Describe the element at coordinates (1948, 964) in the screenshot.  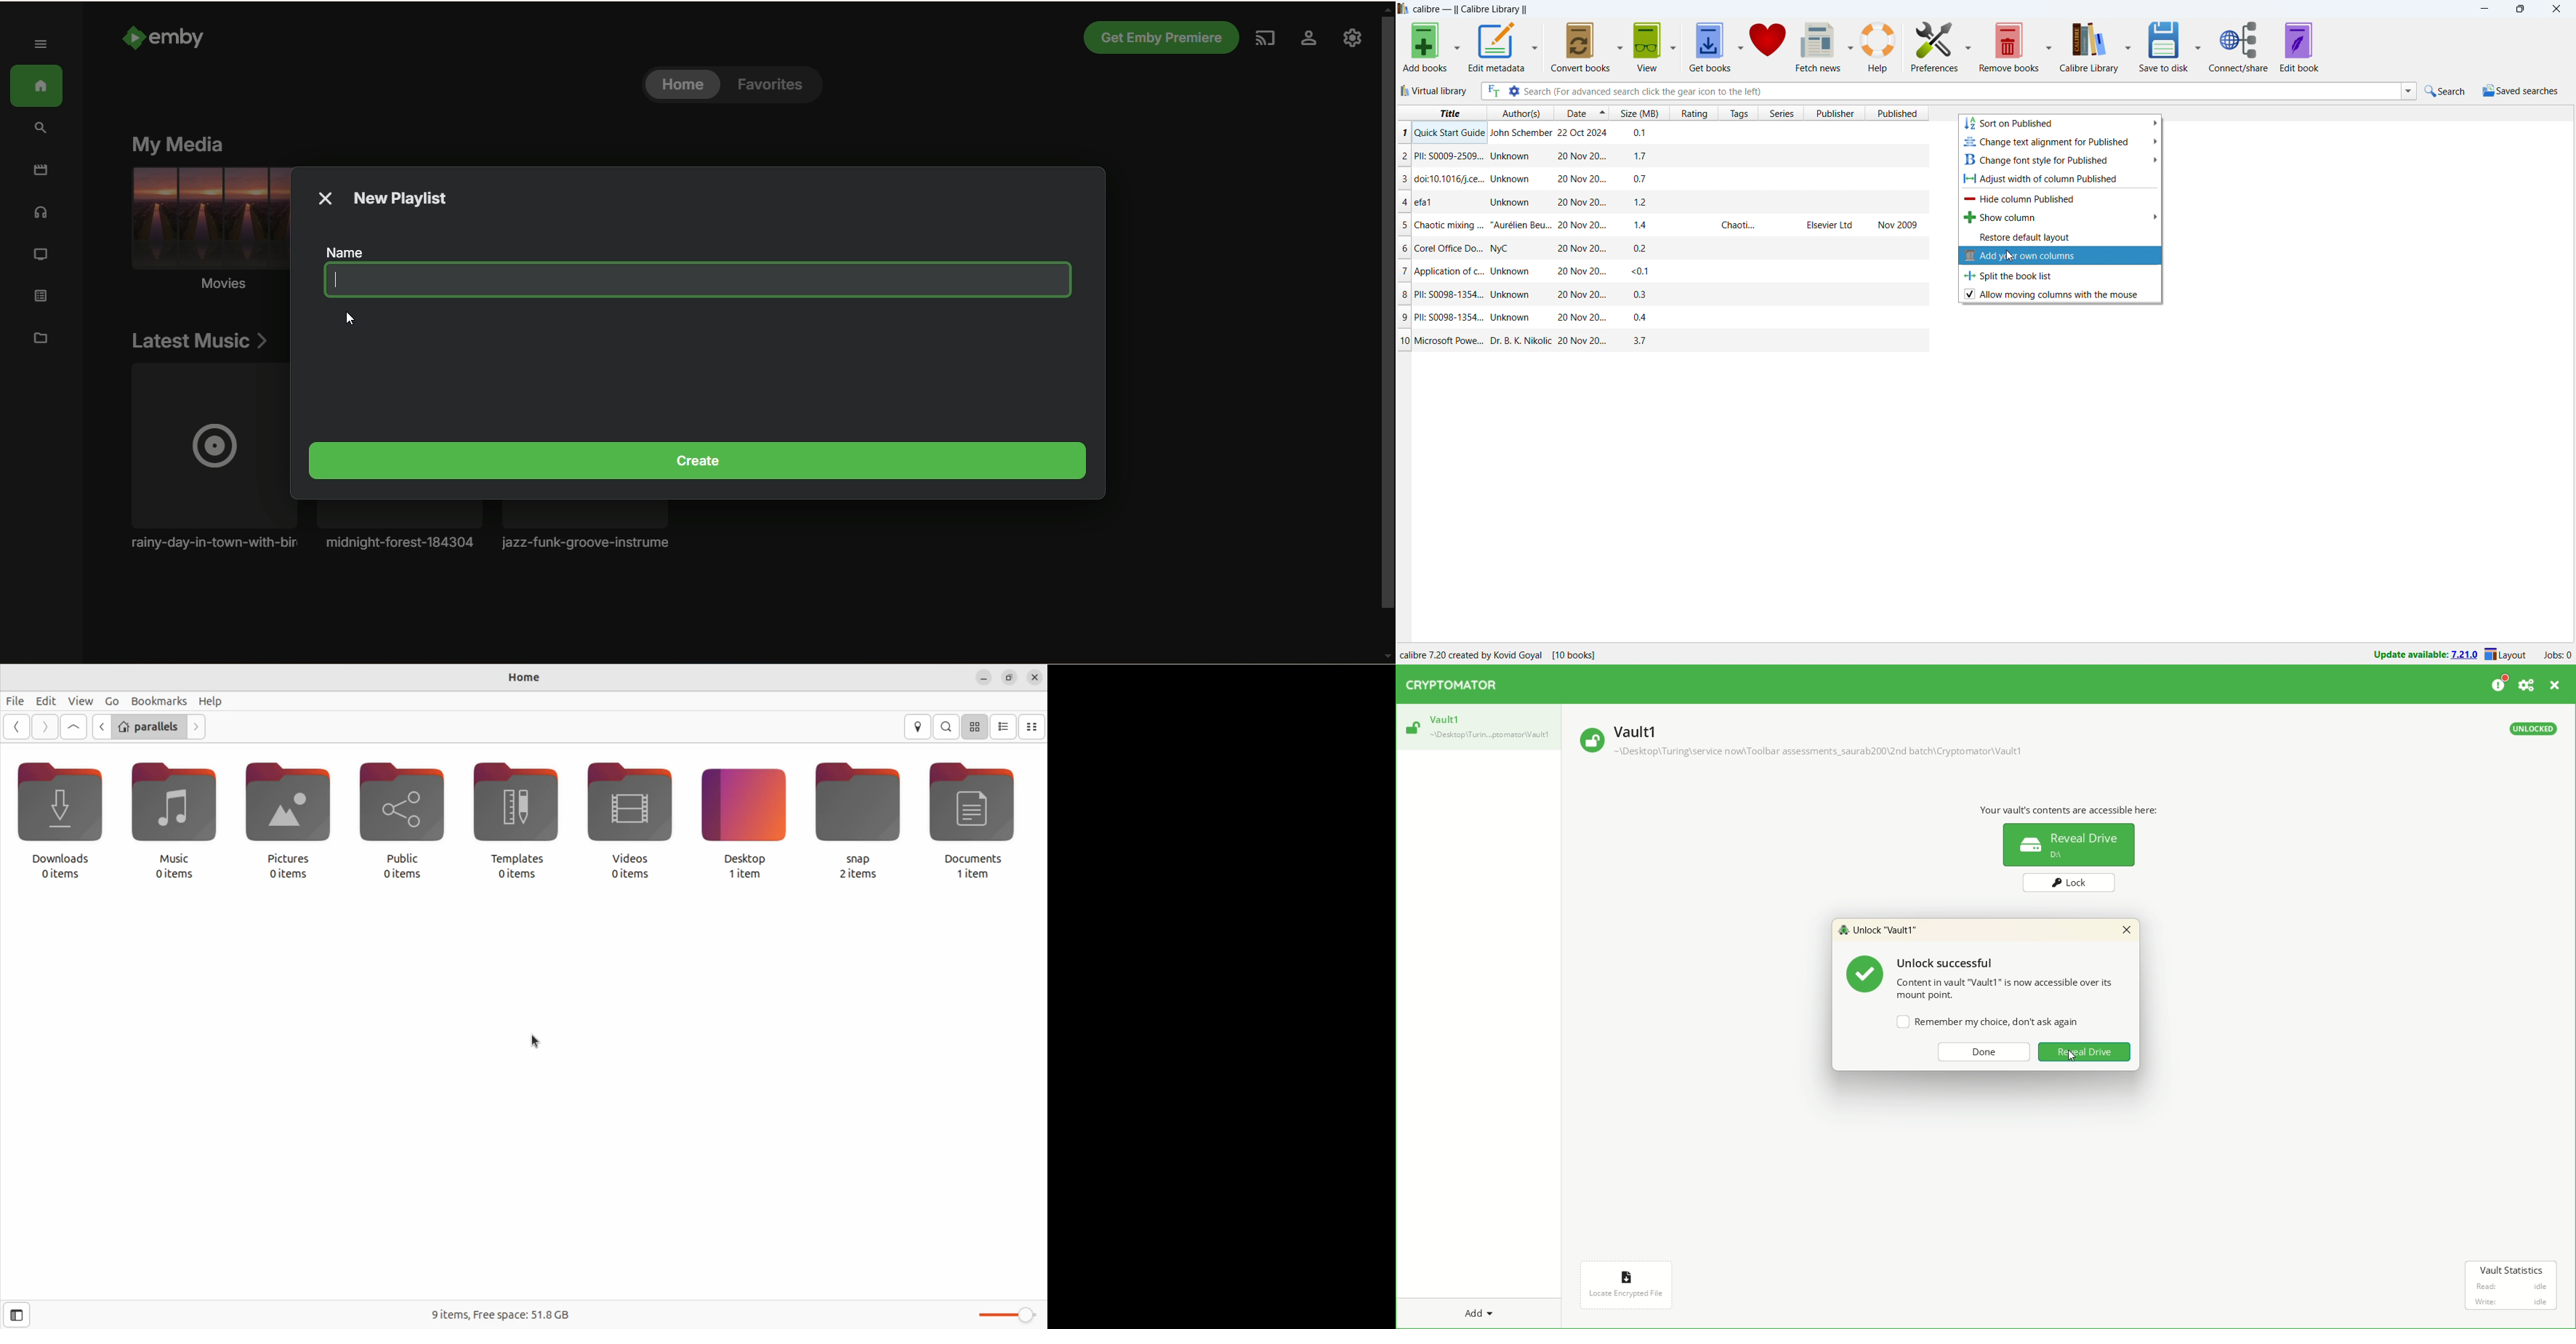
I see `unlock successful` at that location.